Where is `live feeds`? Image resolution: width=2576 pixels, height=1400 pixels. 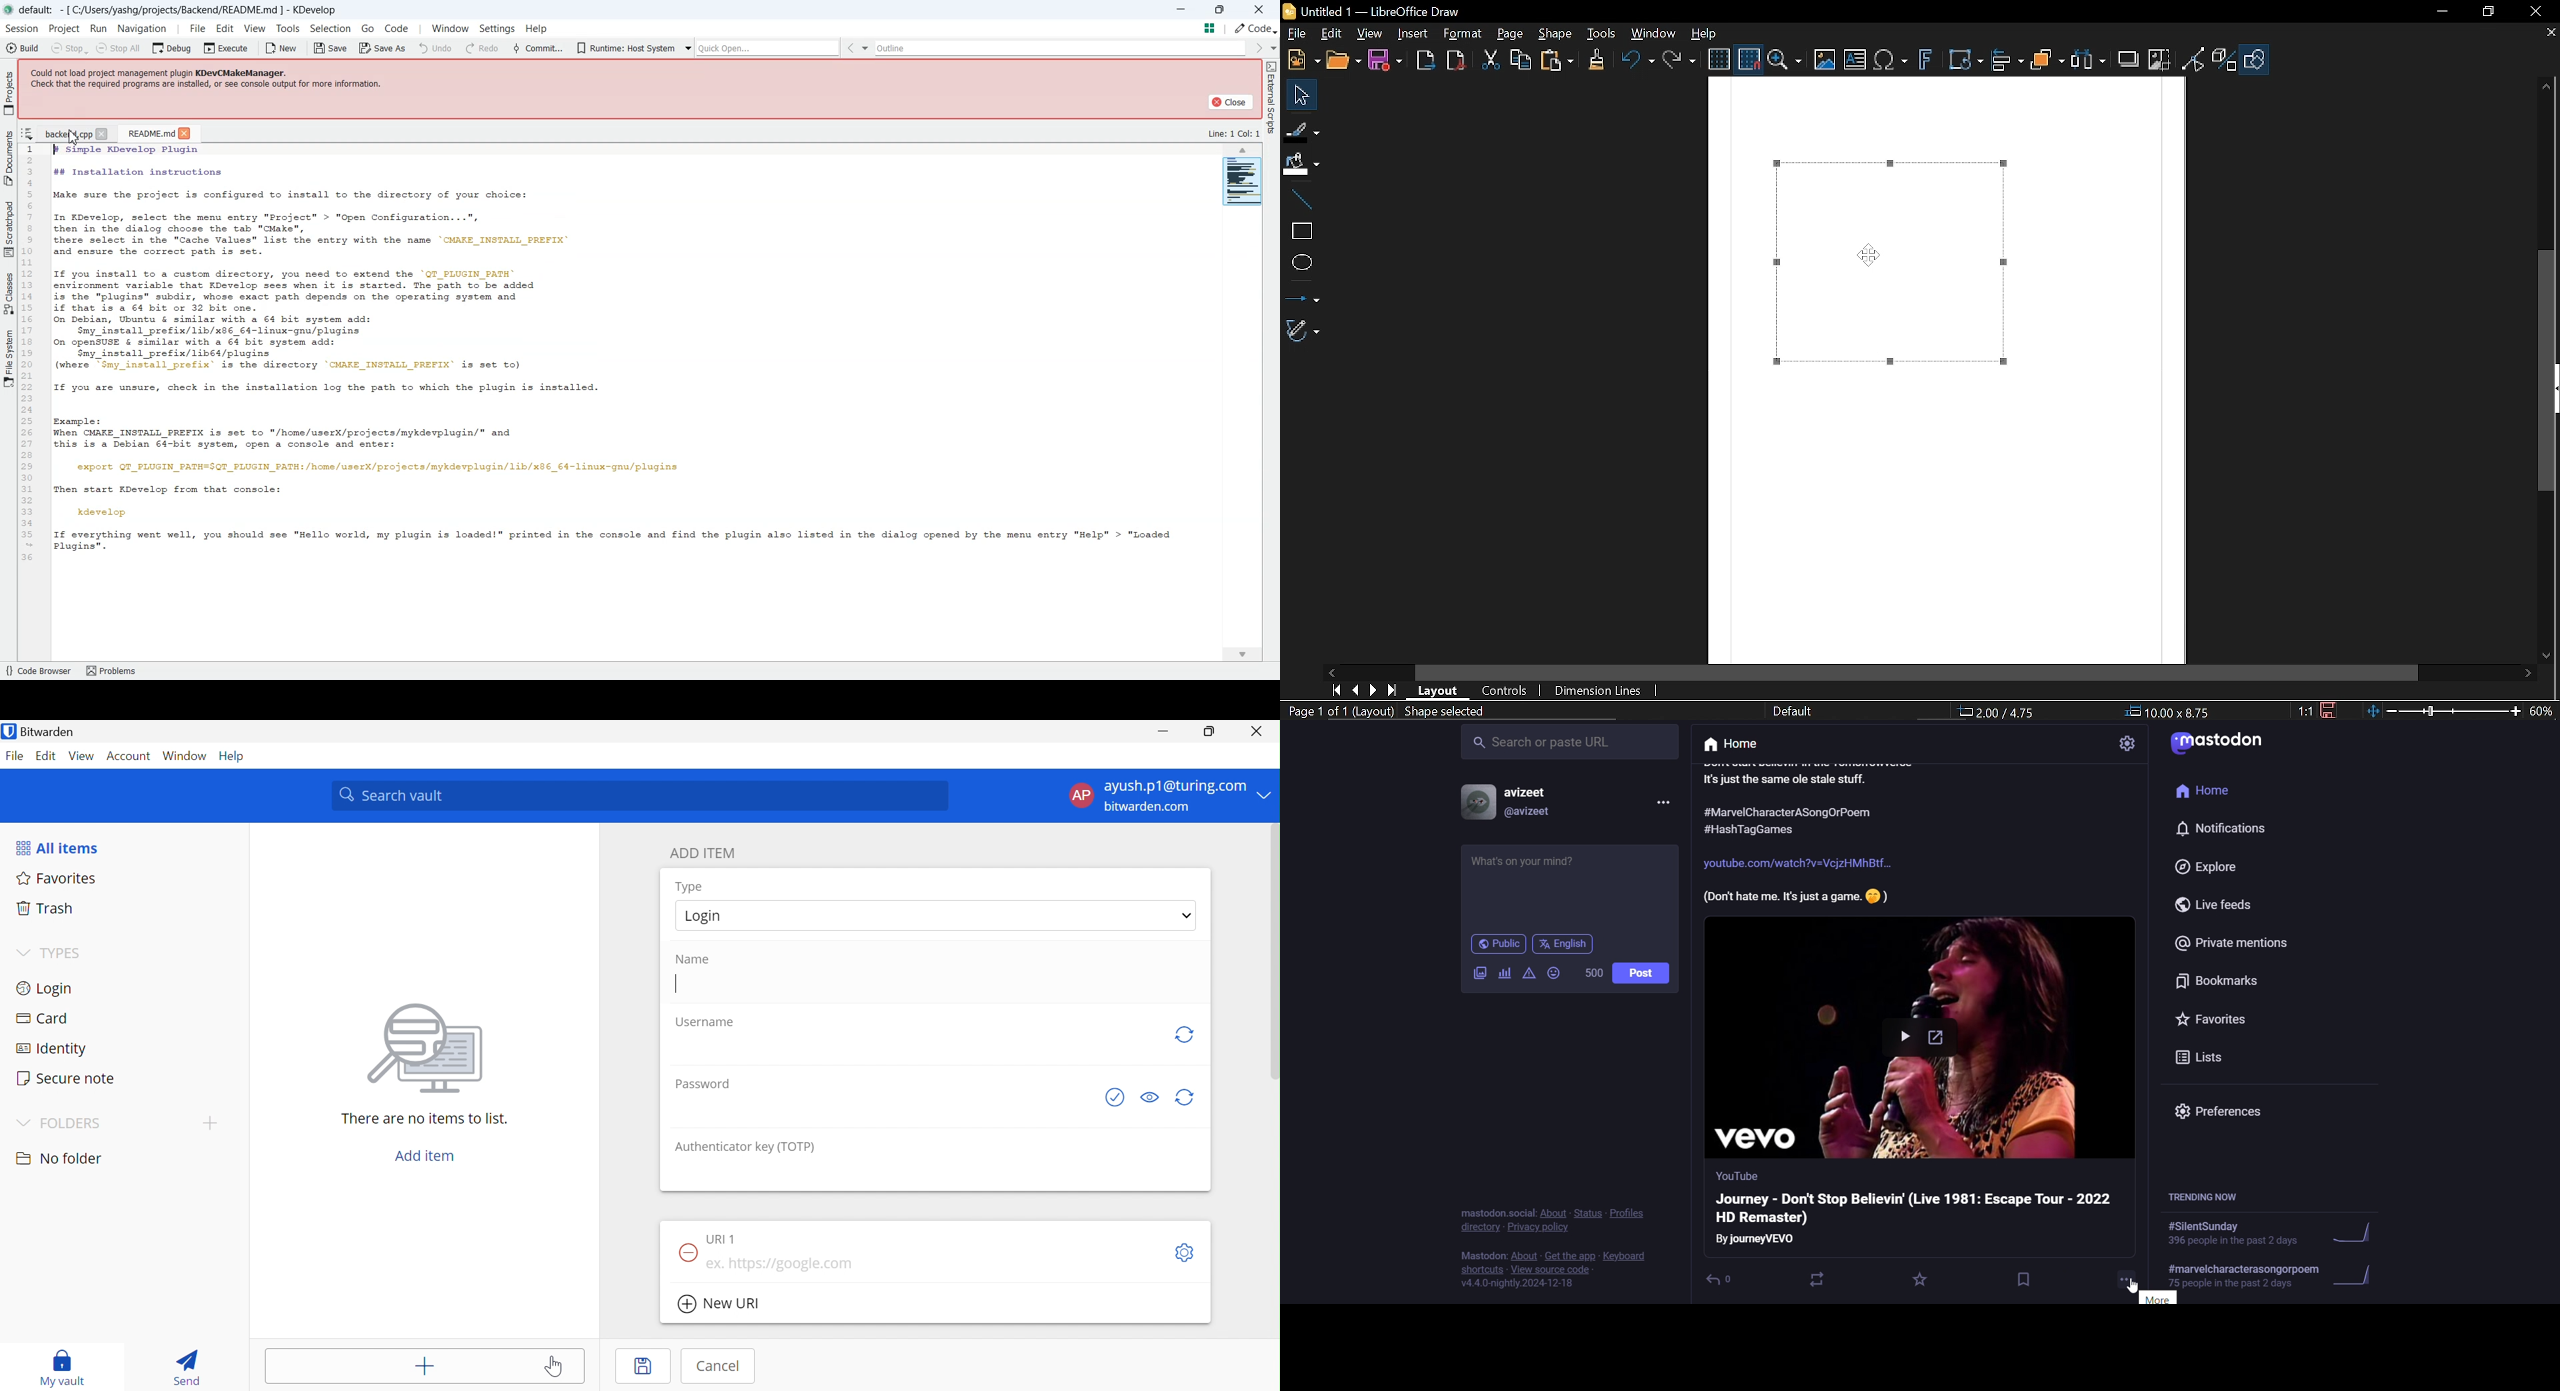 live feeds is located at coordinates (2222, 906).